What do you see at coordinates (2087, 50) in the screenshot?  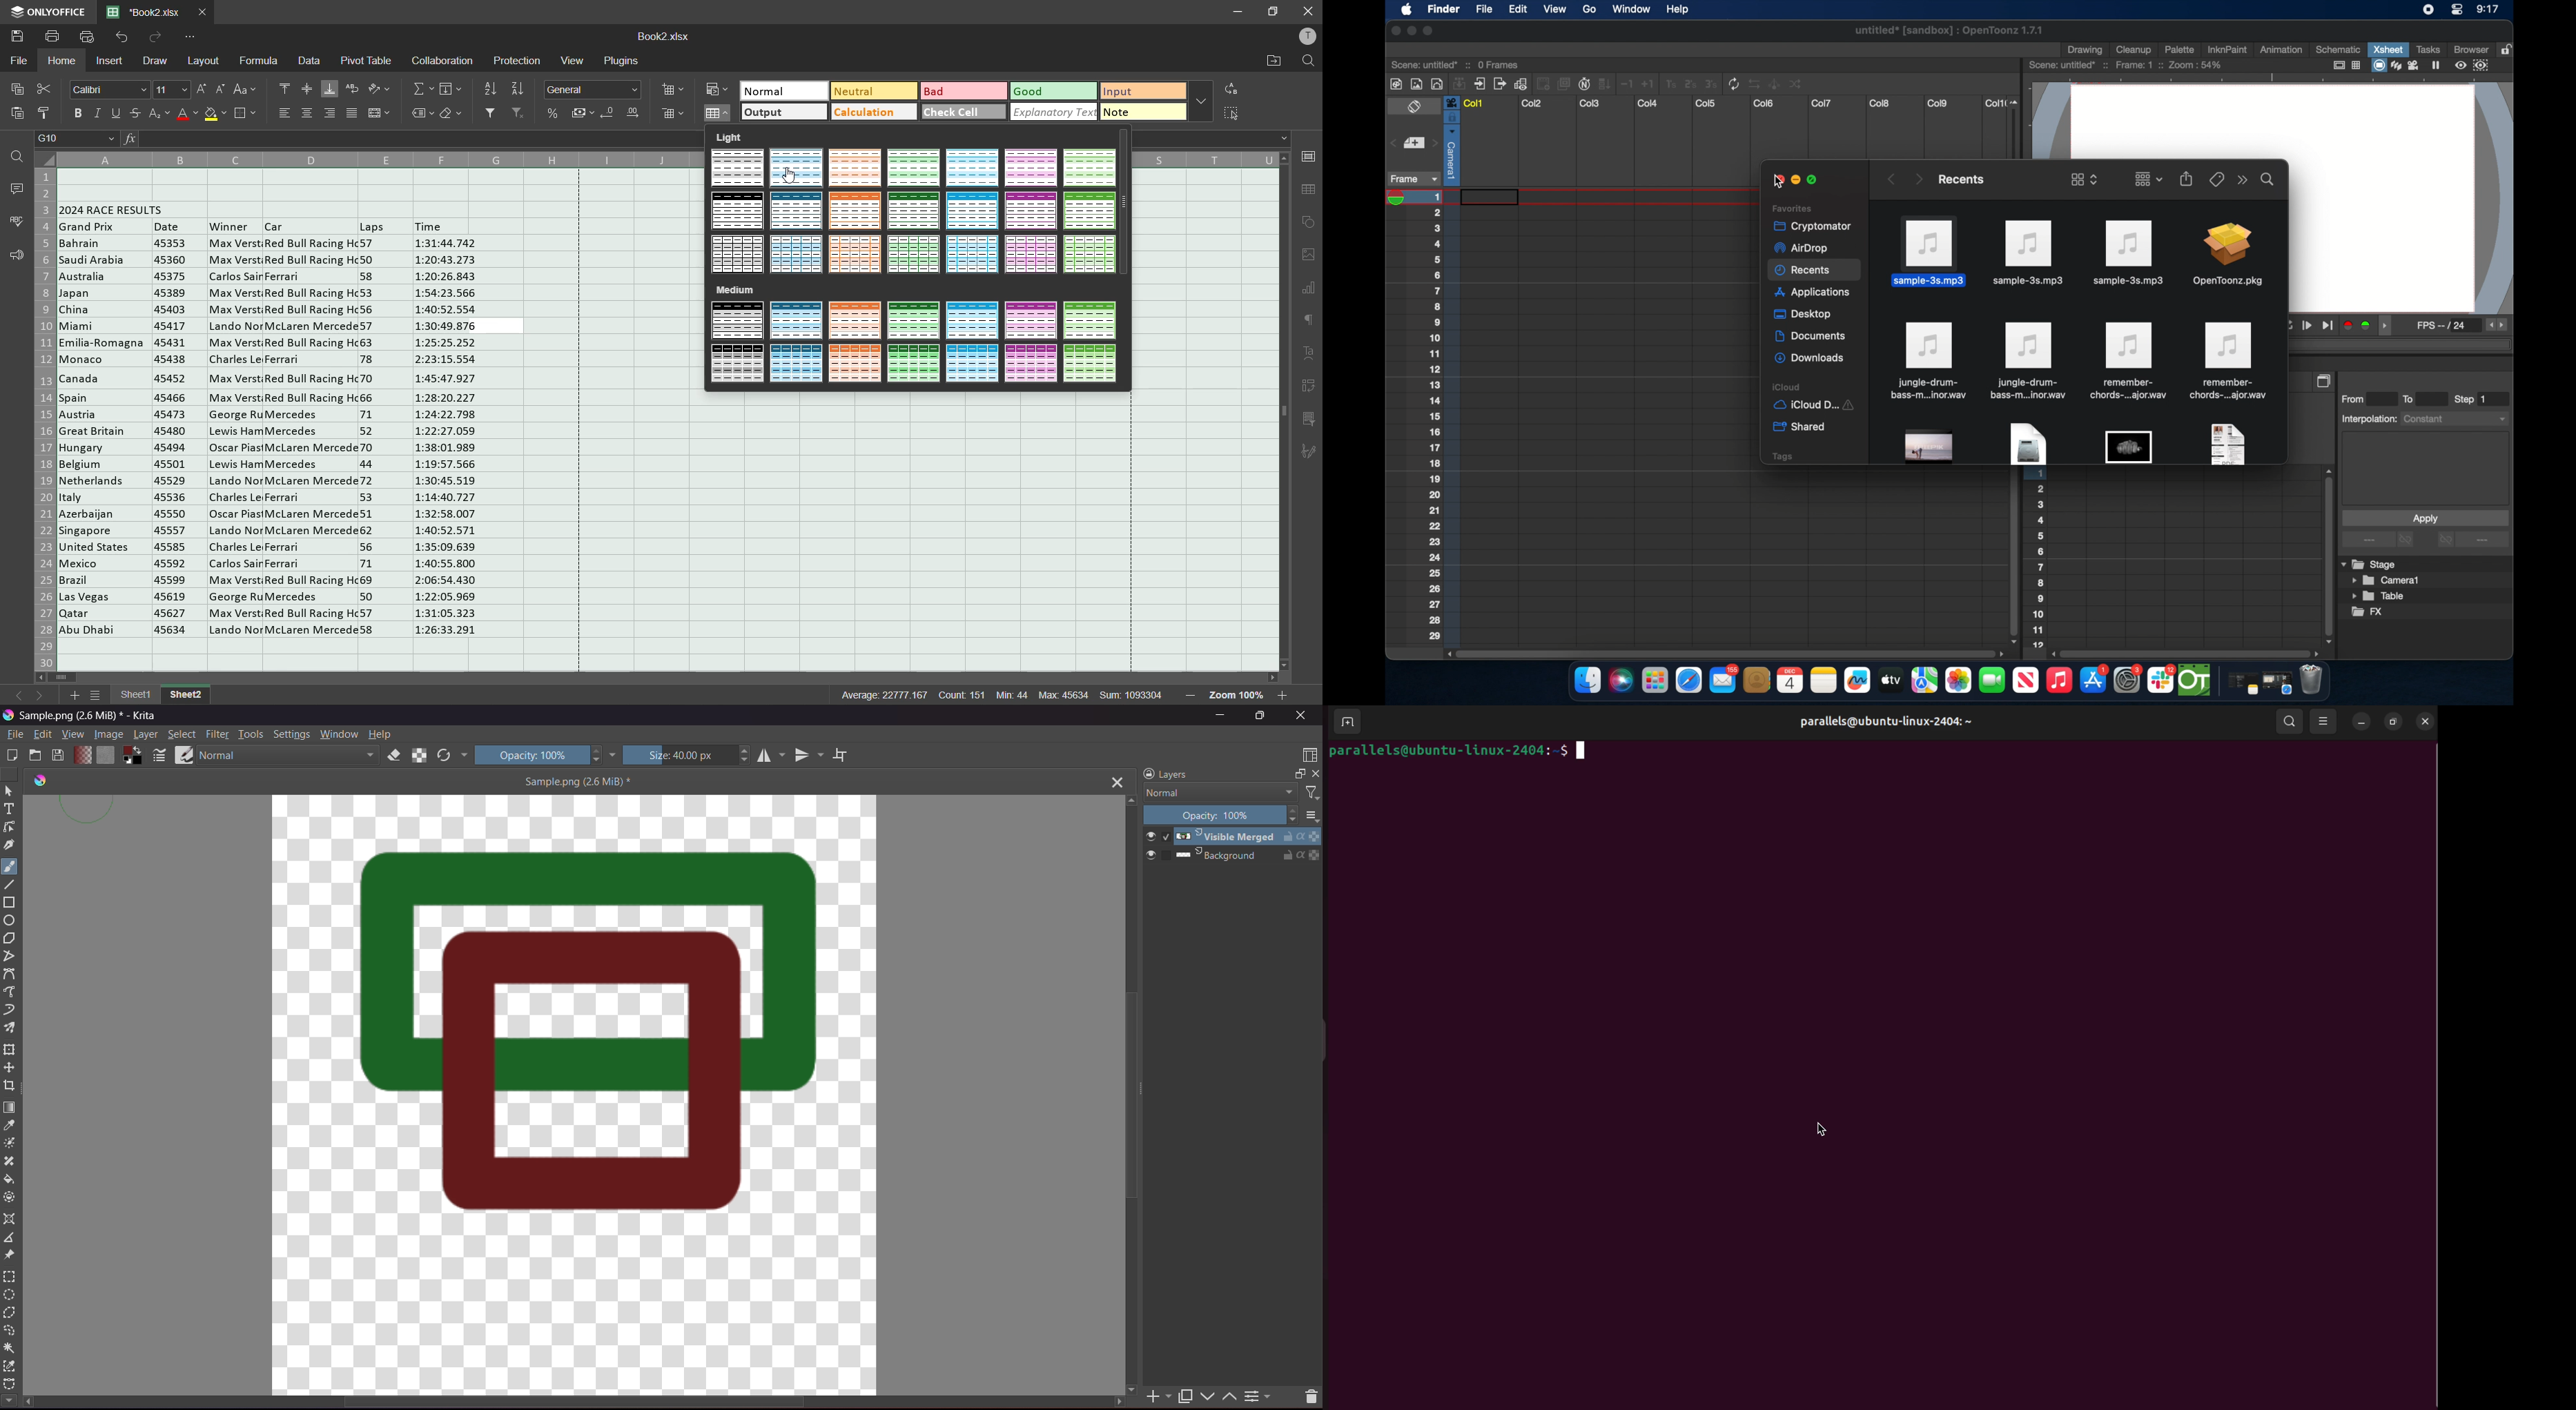 I see `drawing` at bounding box center [2087, 50].